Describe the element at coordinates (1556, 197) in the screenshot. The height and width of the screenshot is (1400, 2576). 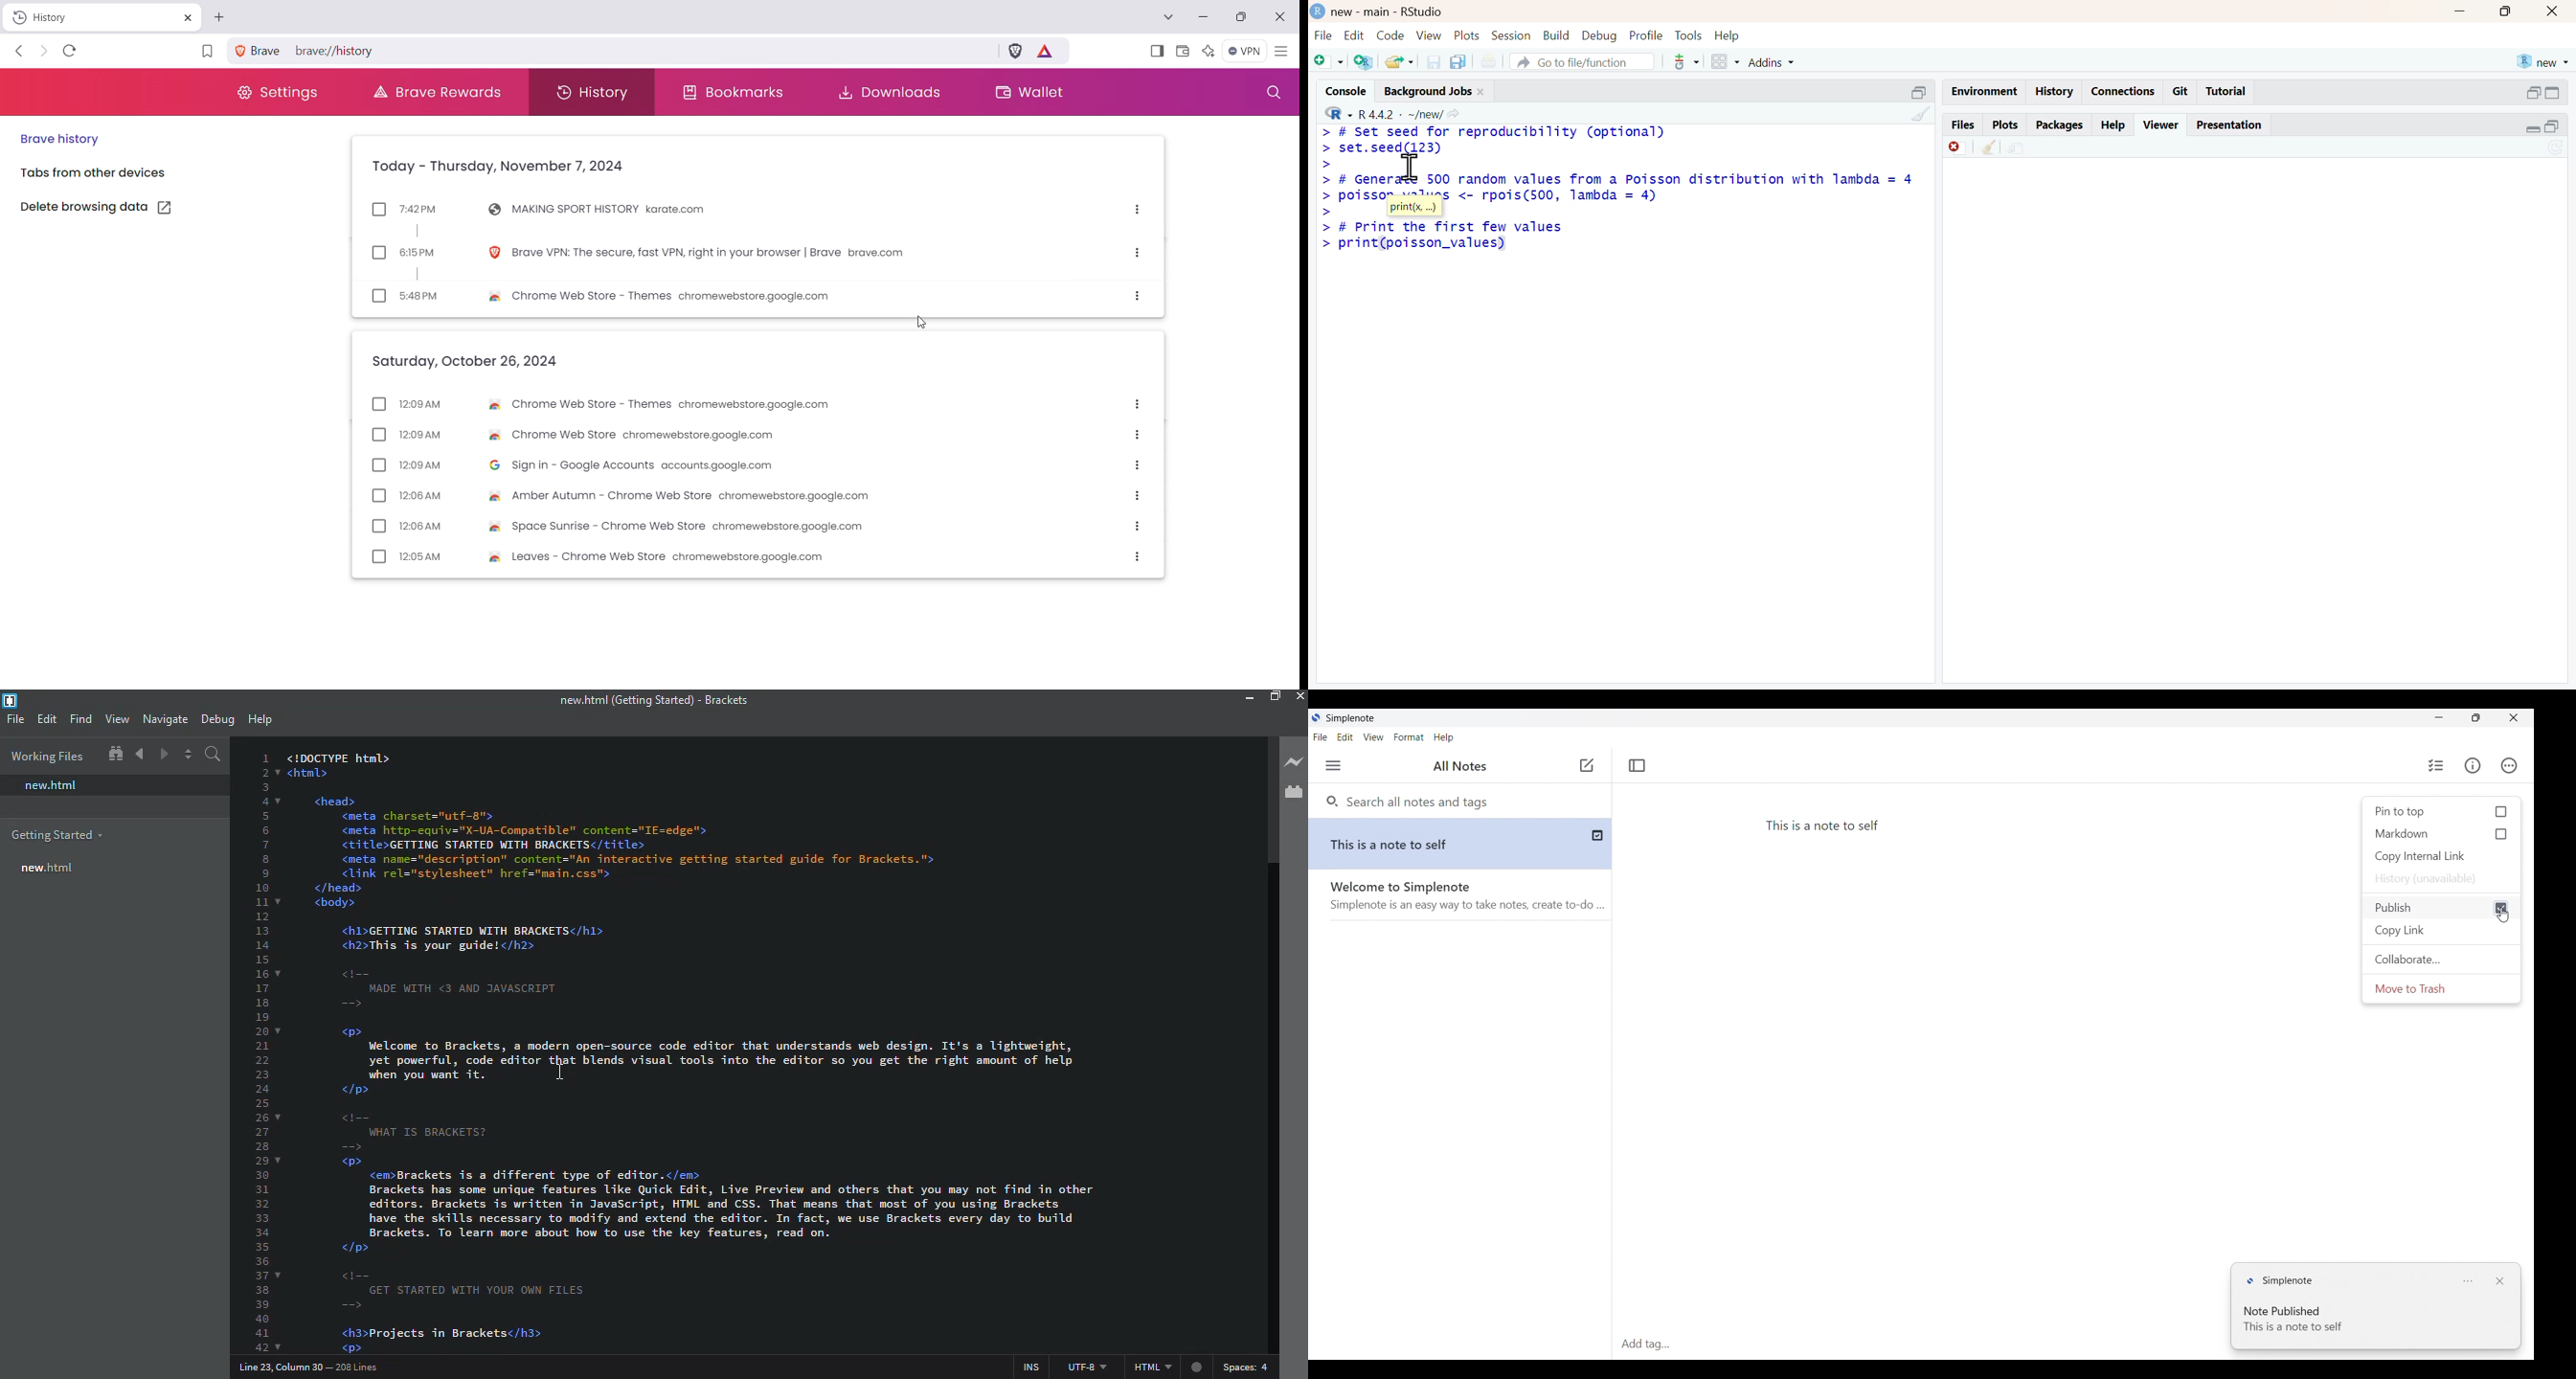
I see `<- rpois(500, lambda = 4)` at that location.